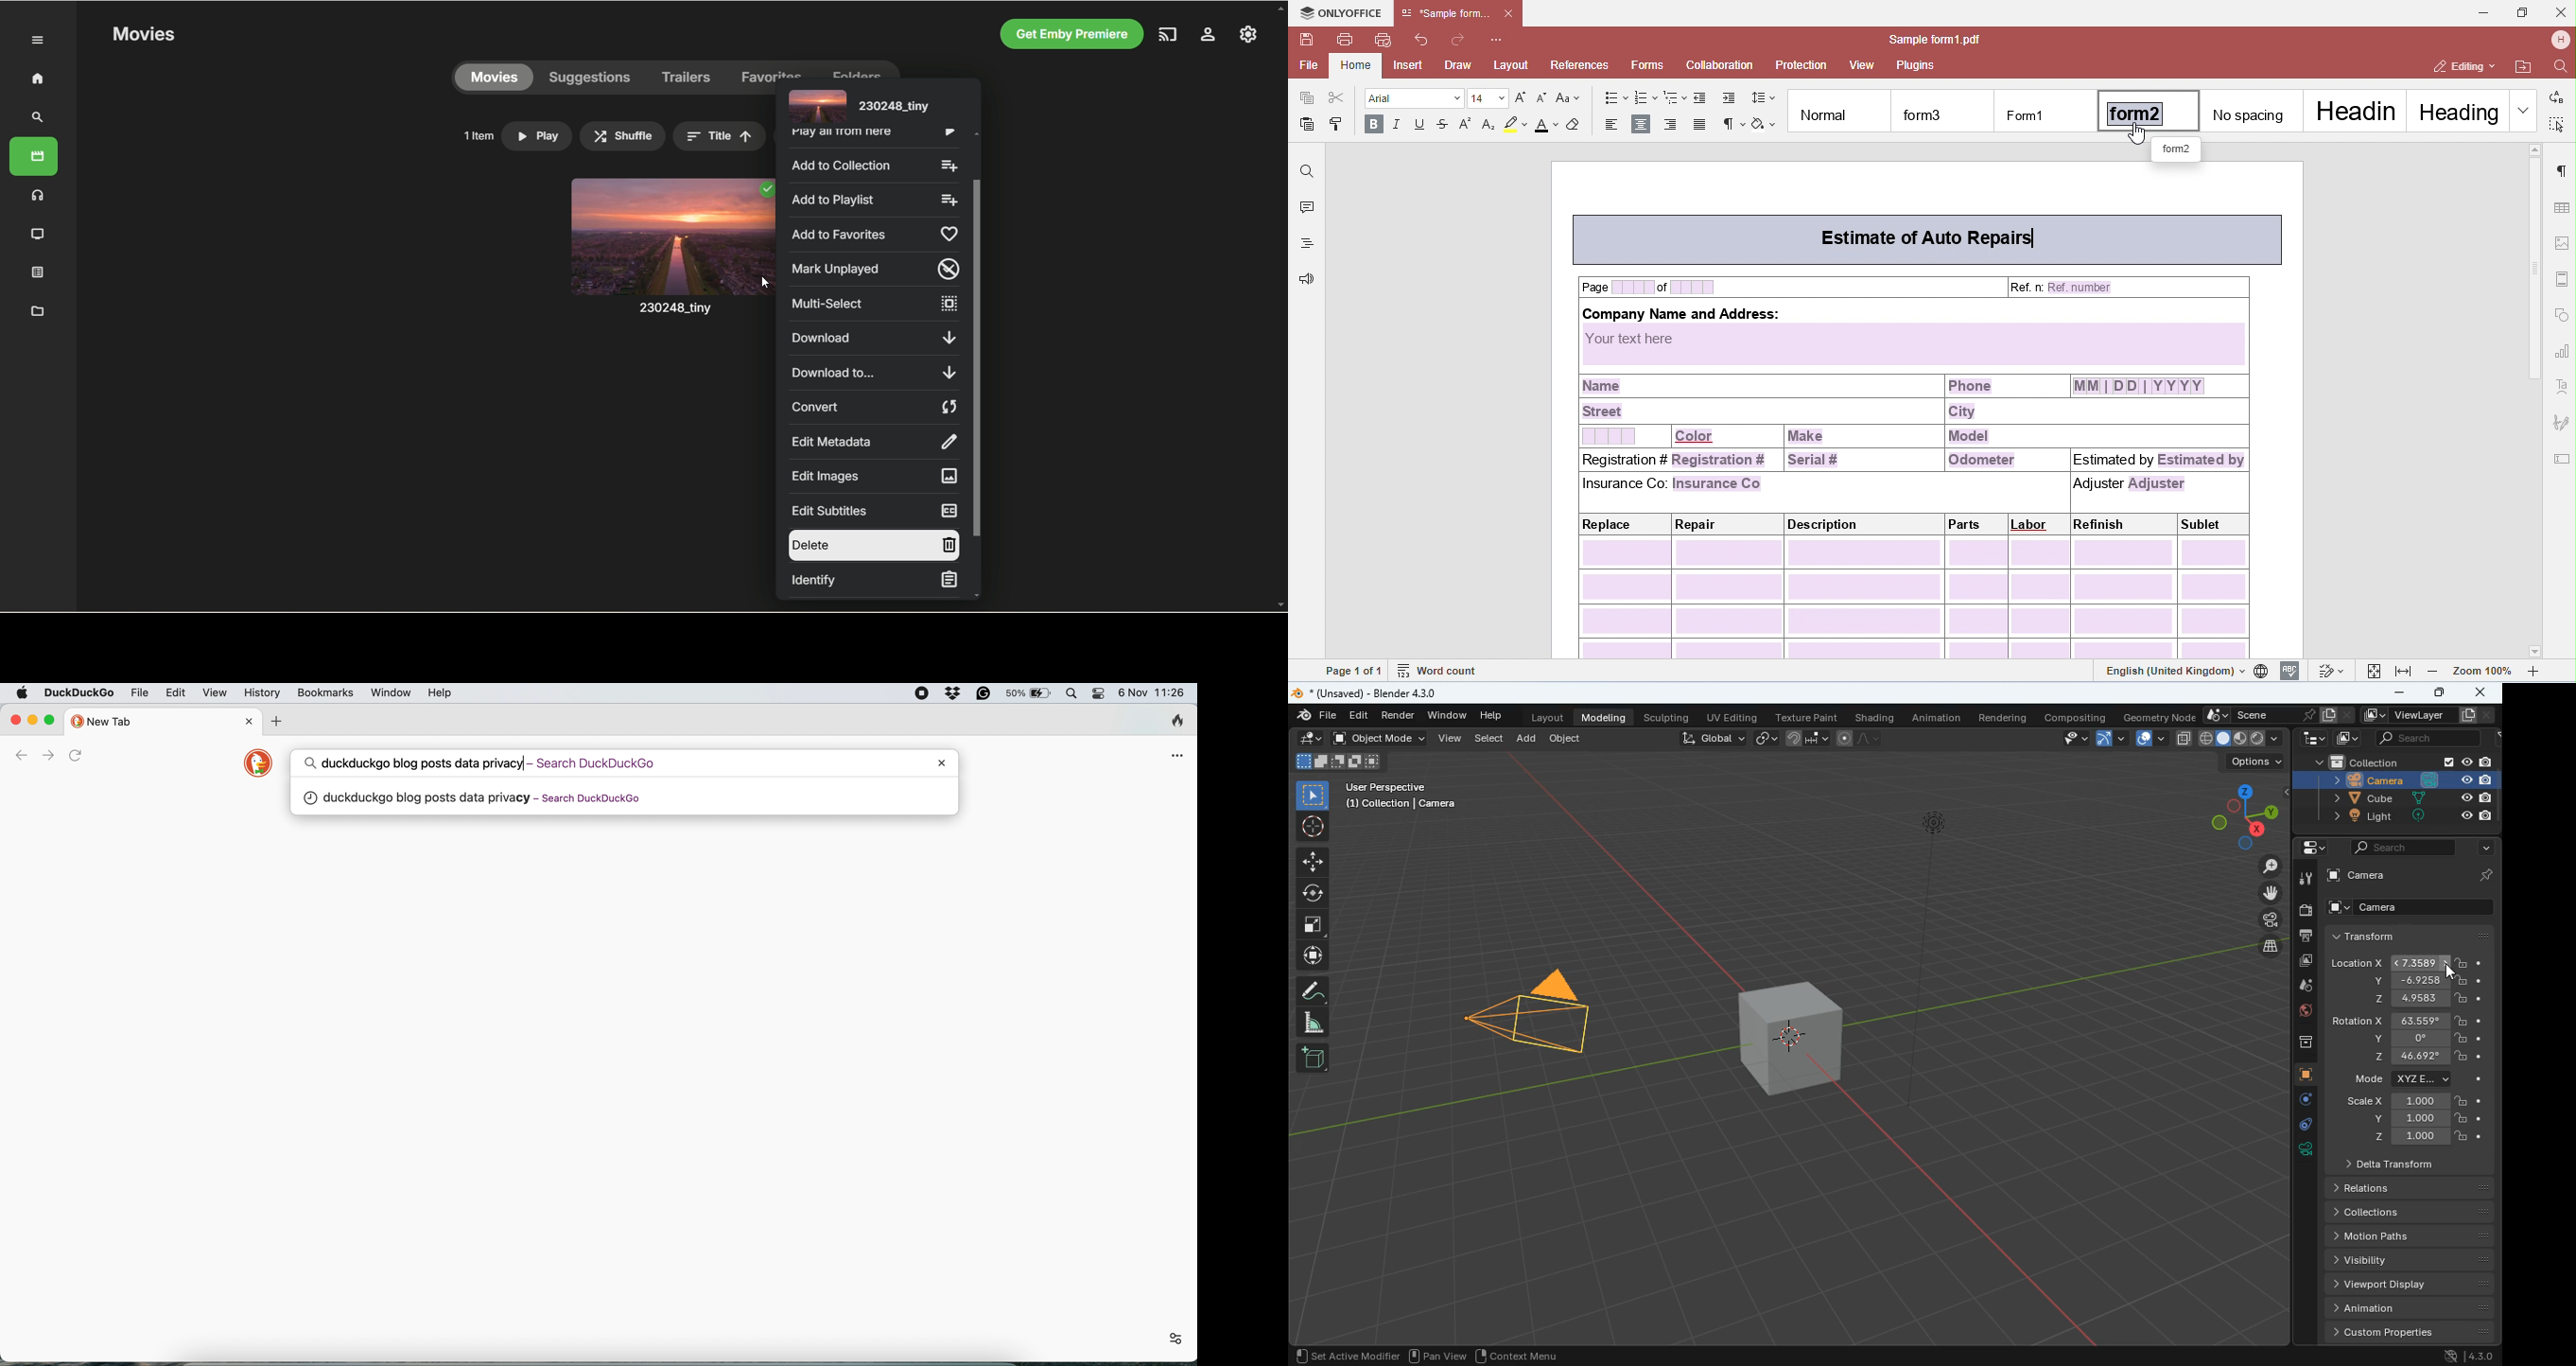  Describe the element at coordinates (1380, 739) in the screenshot. I see `object mode` at that location.